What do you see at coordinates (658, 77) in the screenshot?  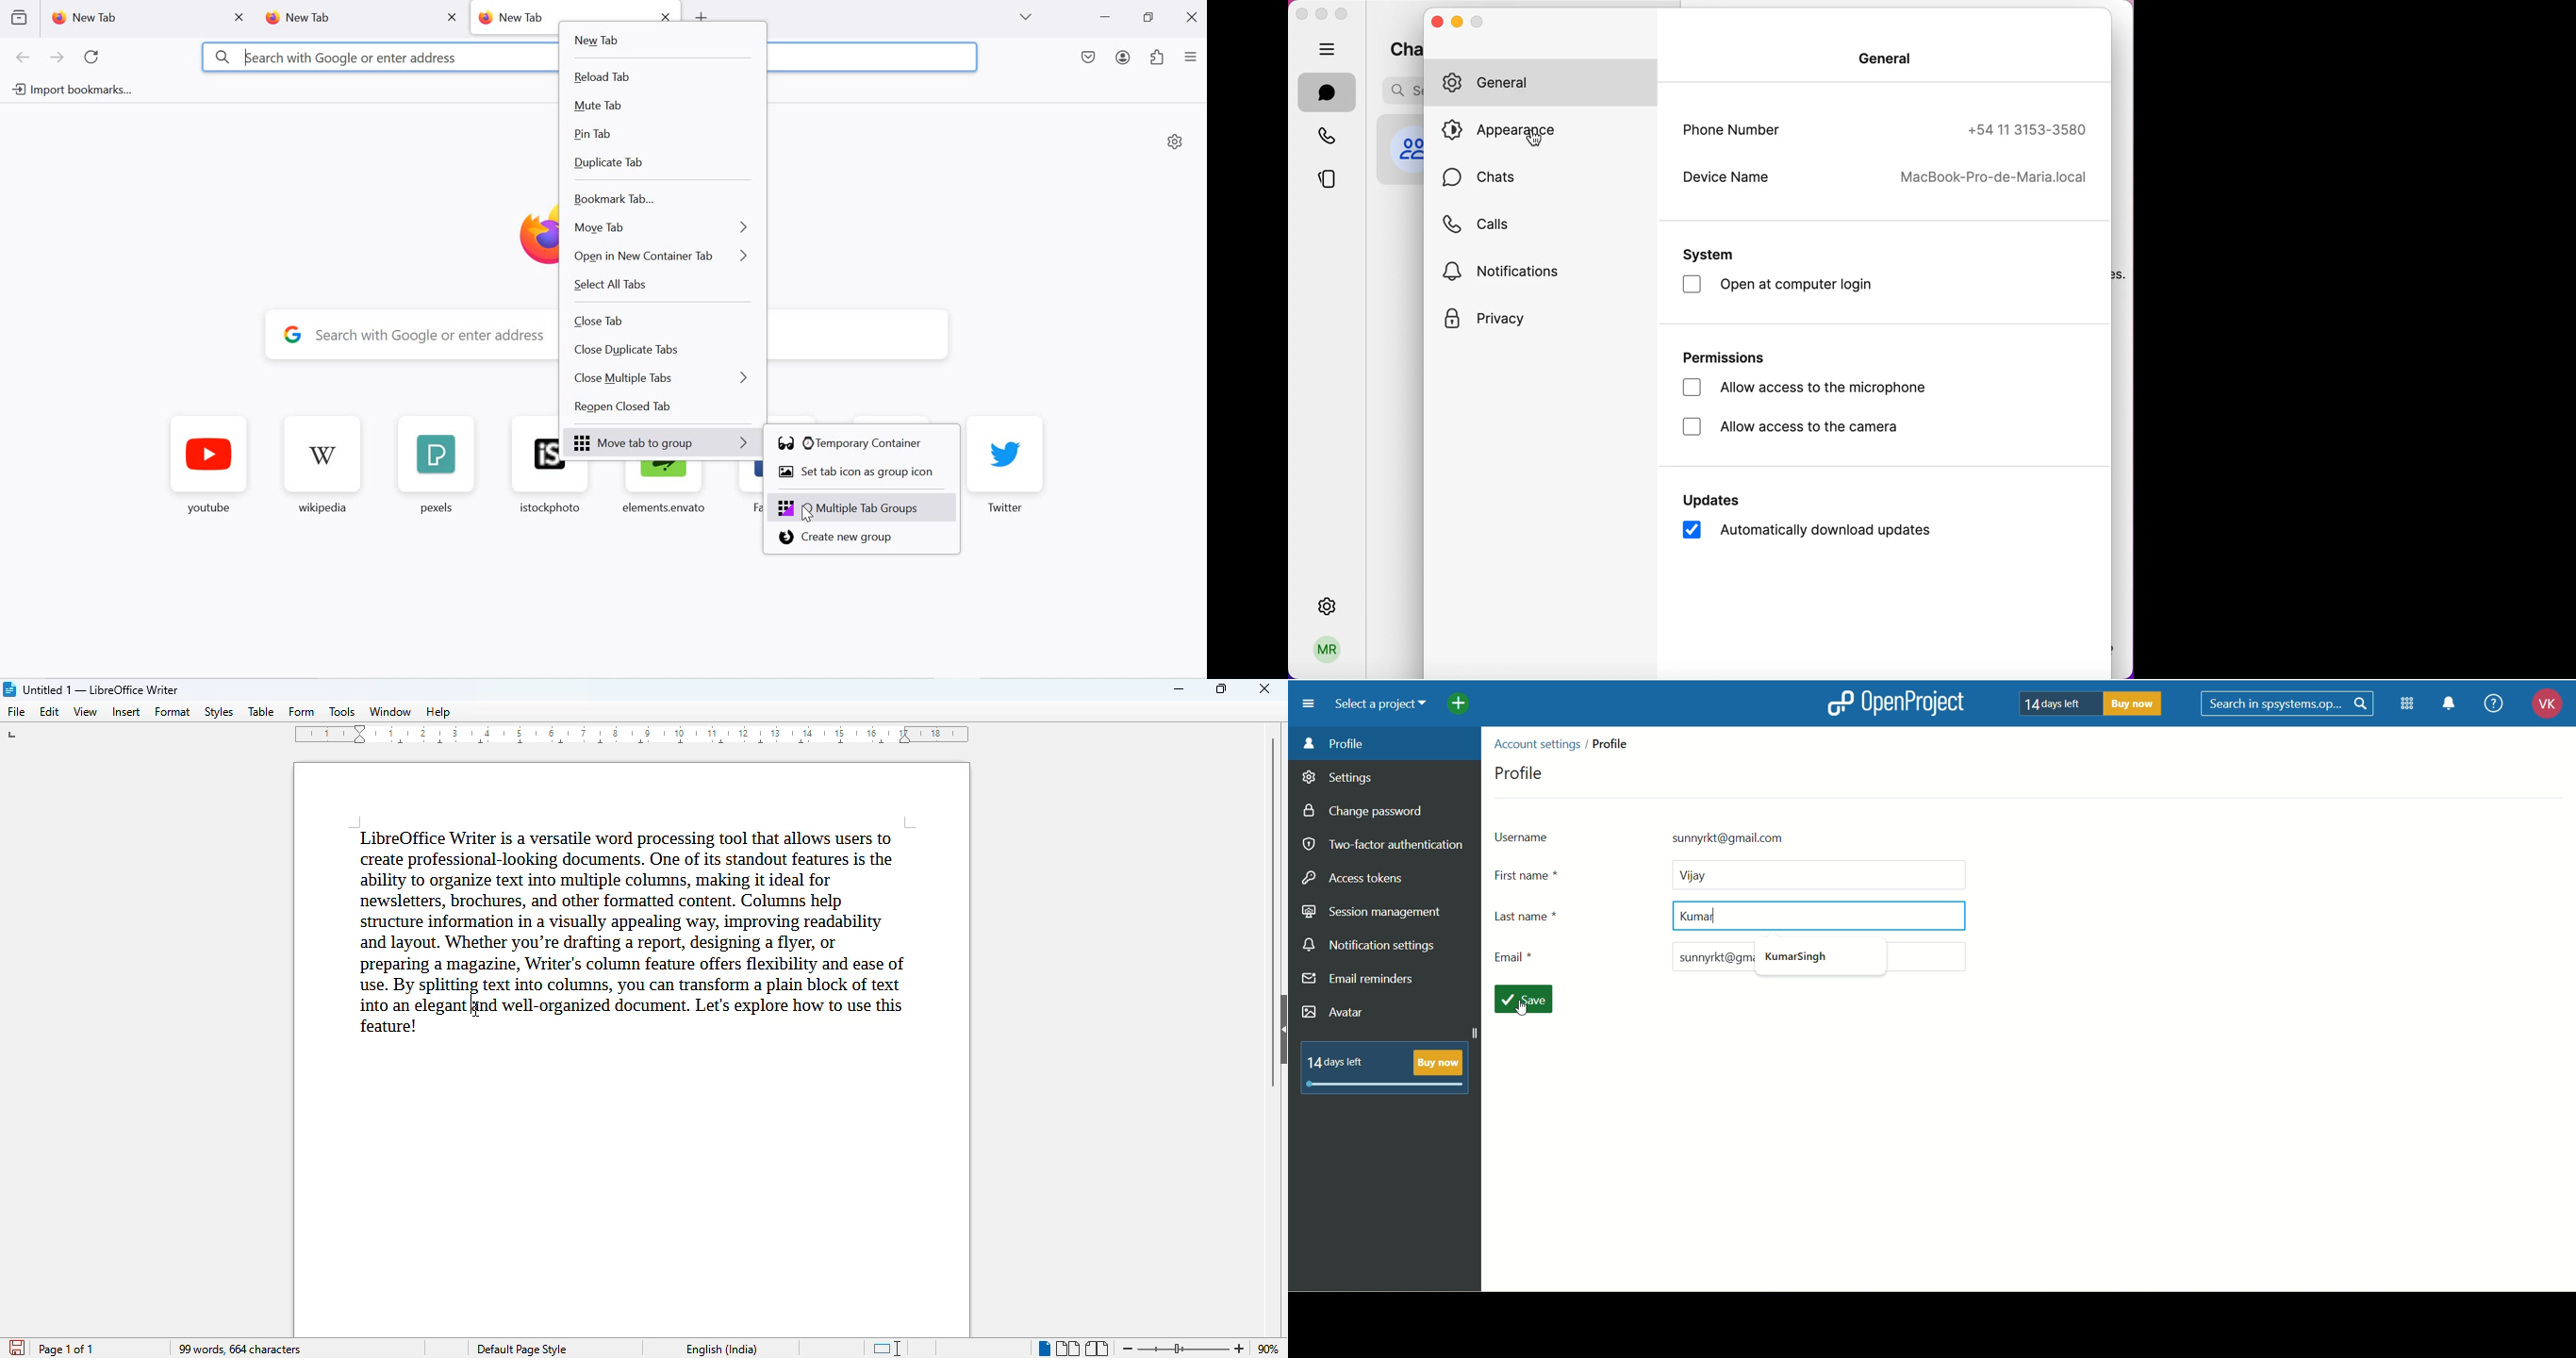 I see `reload tab` at bounding box center [658, 77].